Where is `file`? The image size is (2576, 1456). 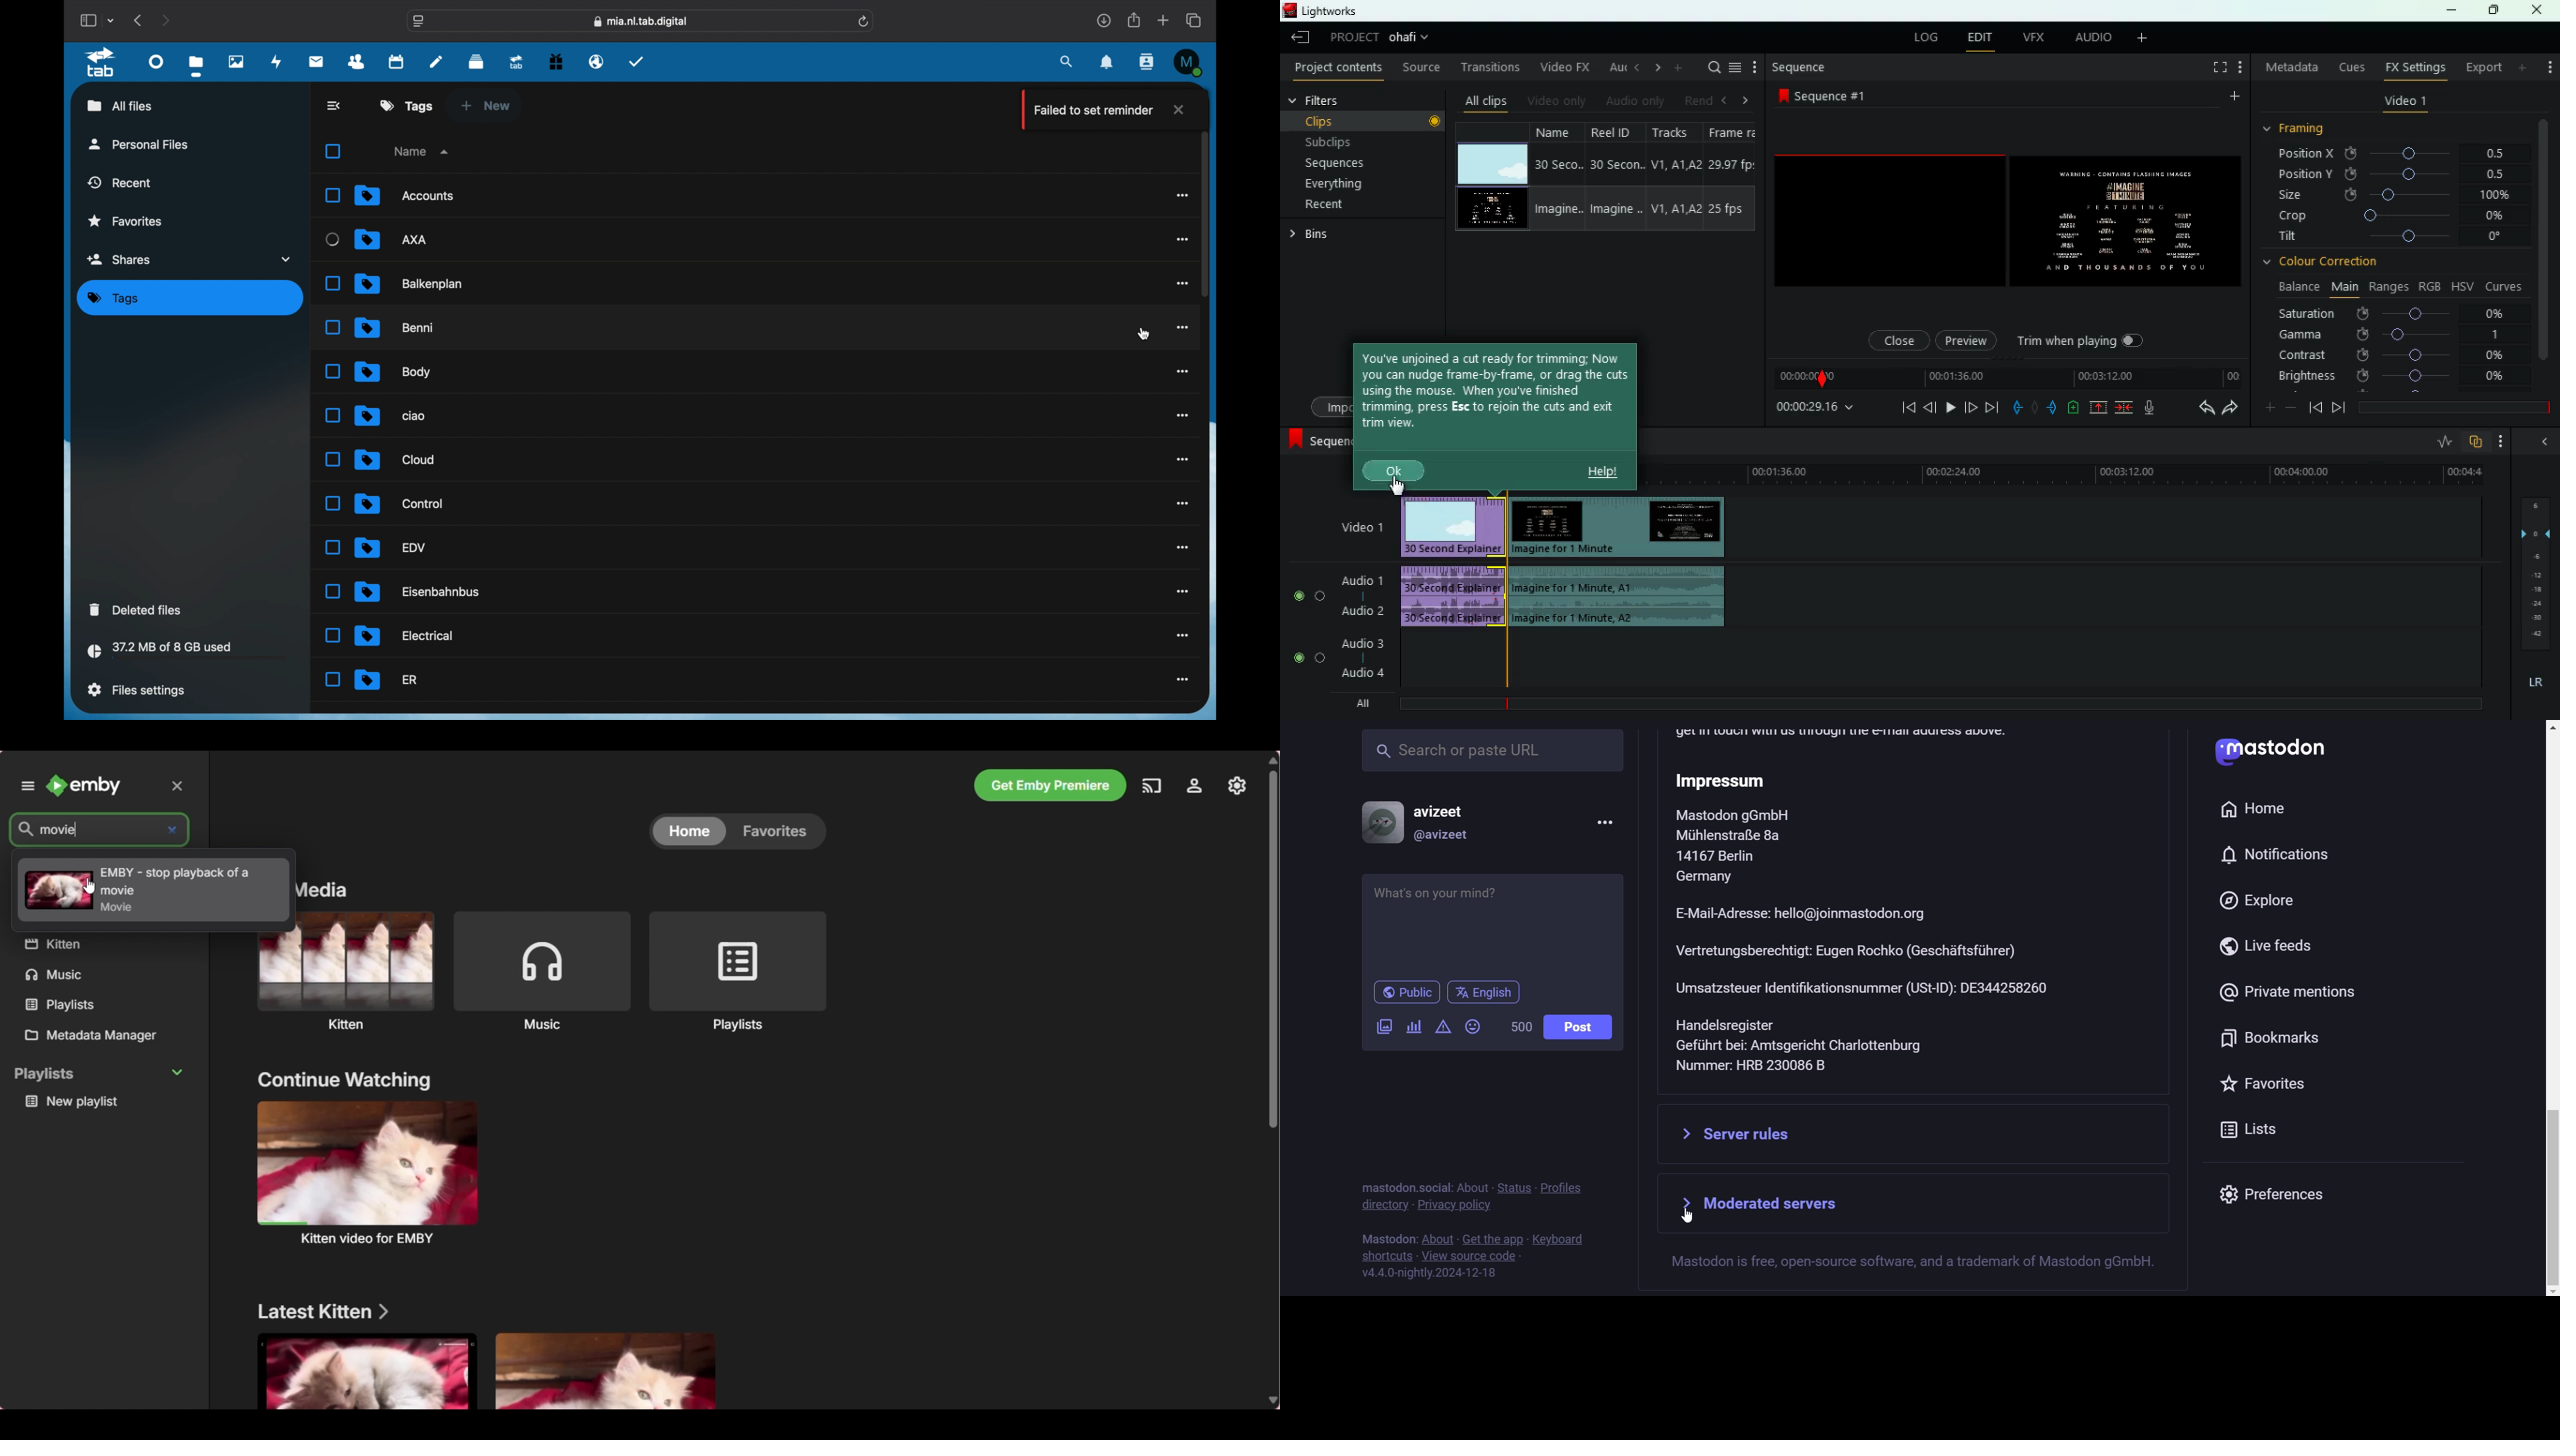 file is located at coordinates (393, 239).